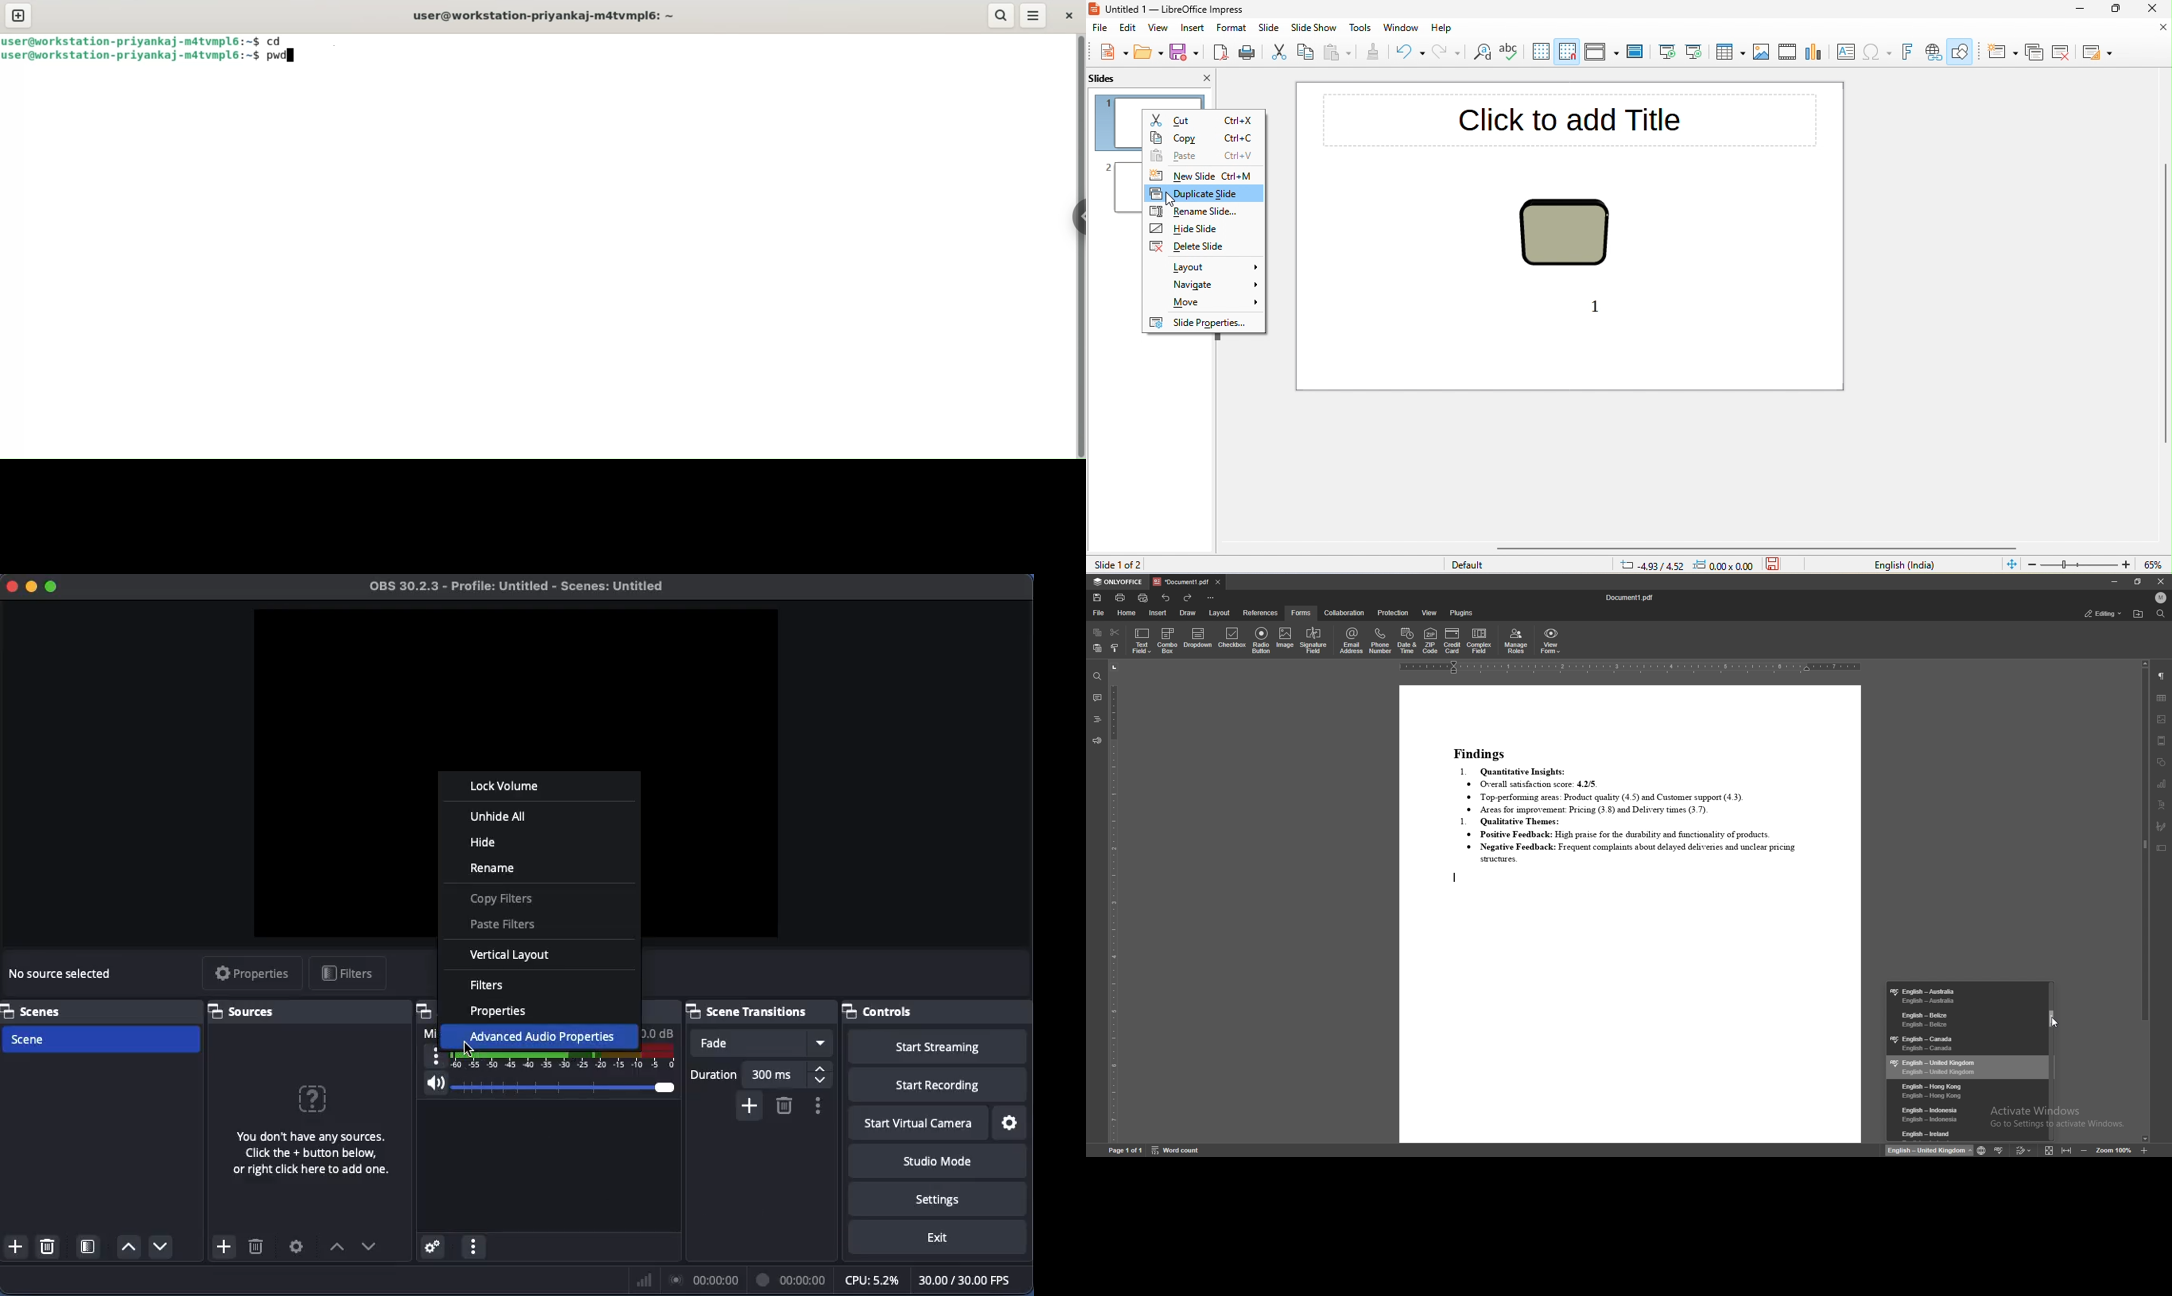  What do you see at coordinates (63, 975) in the screenshot?
I see `No source selected` at bounding box center [63, 975].